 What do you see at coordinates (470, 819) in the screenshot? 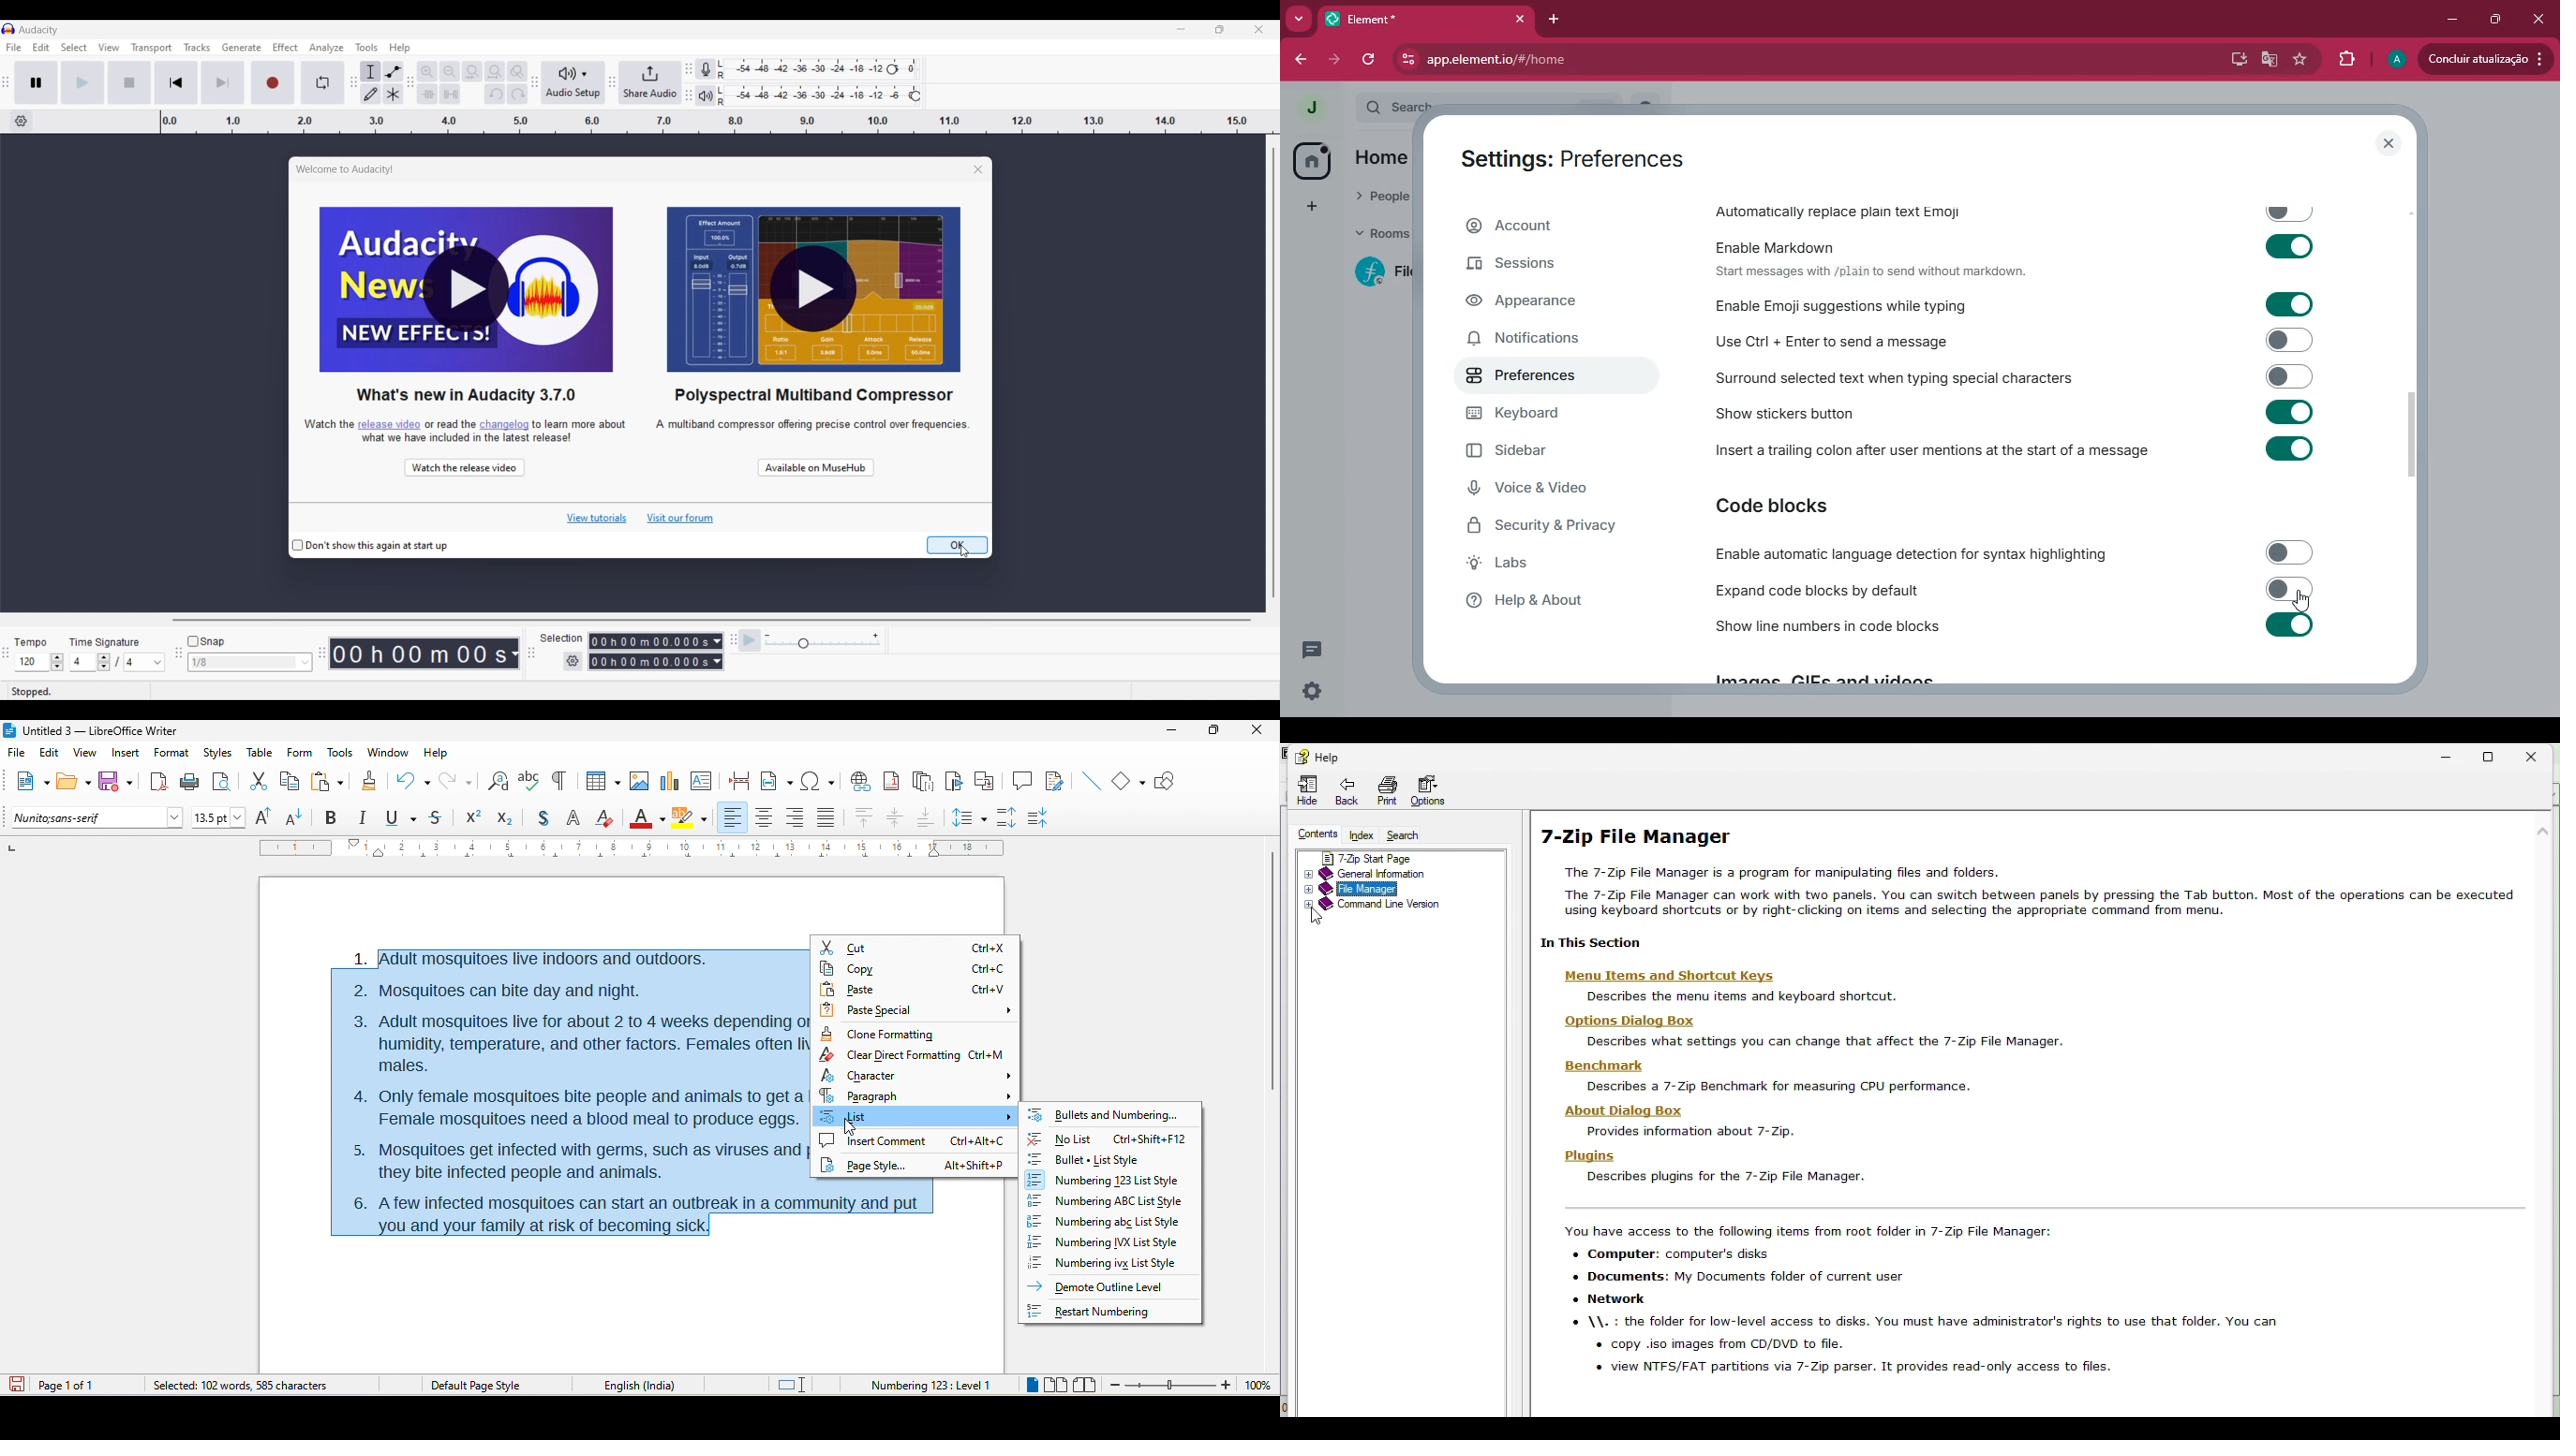
I see `Superscript` at bounding box center [470, 819].